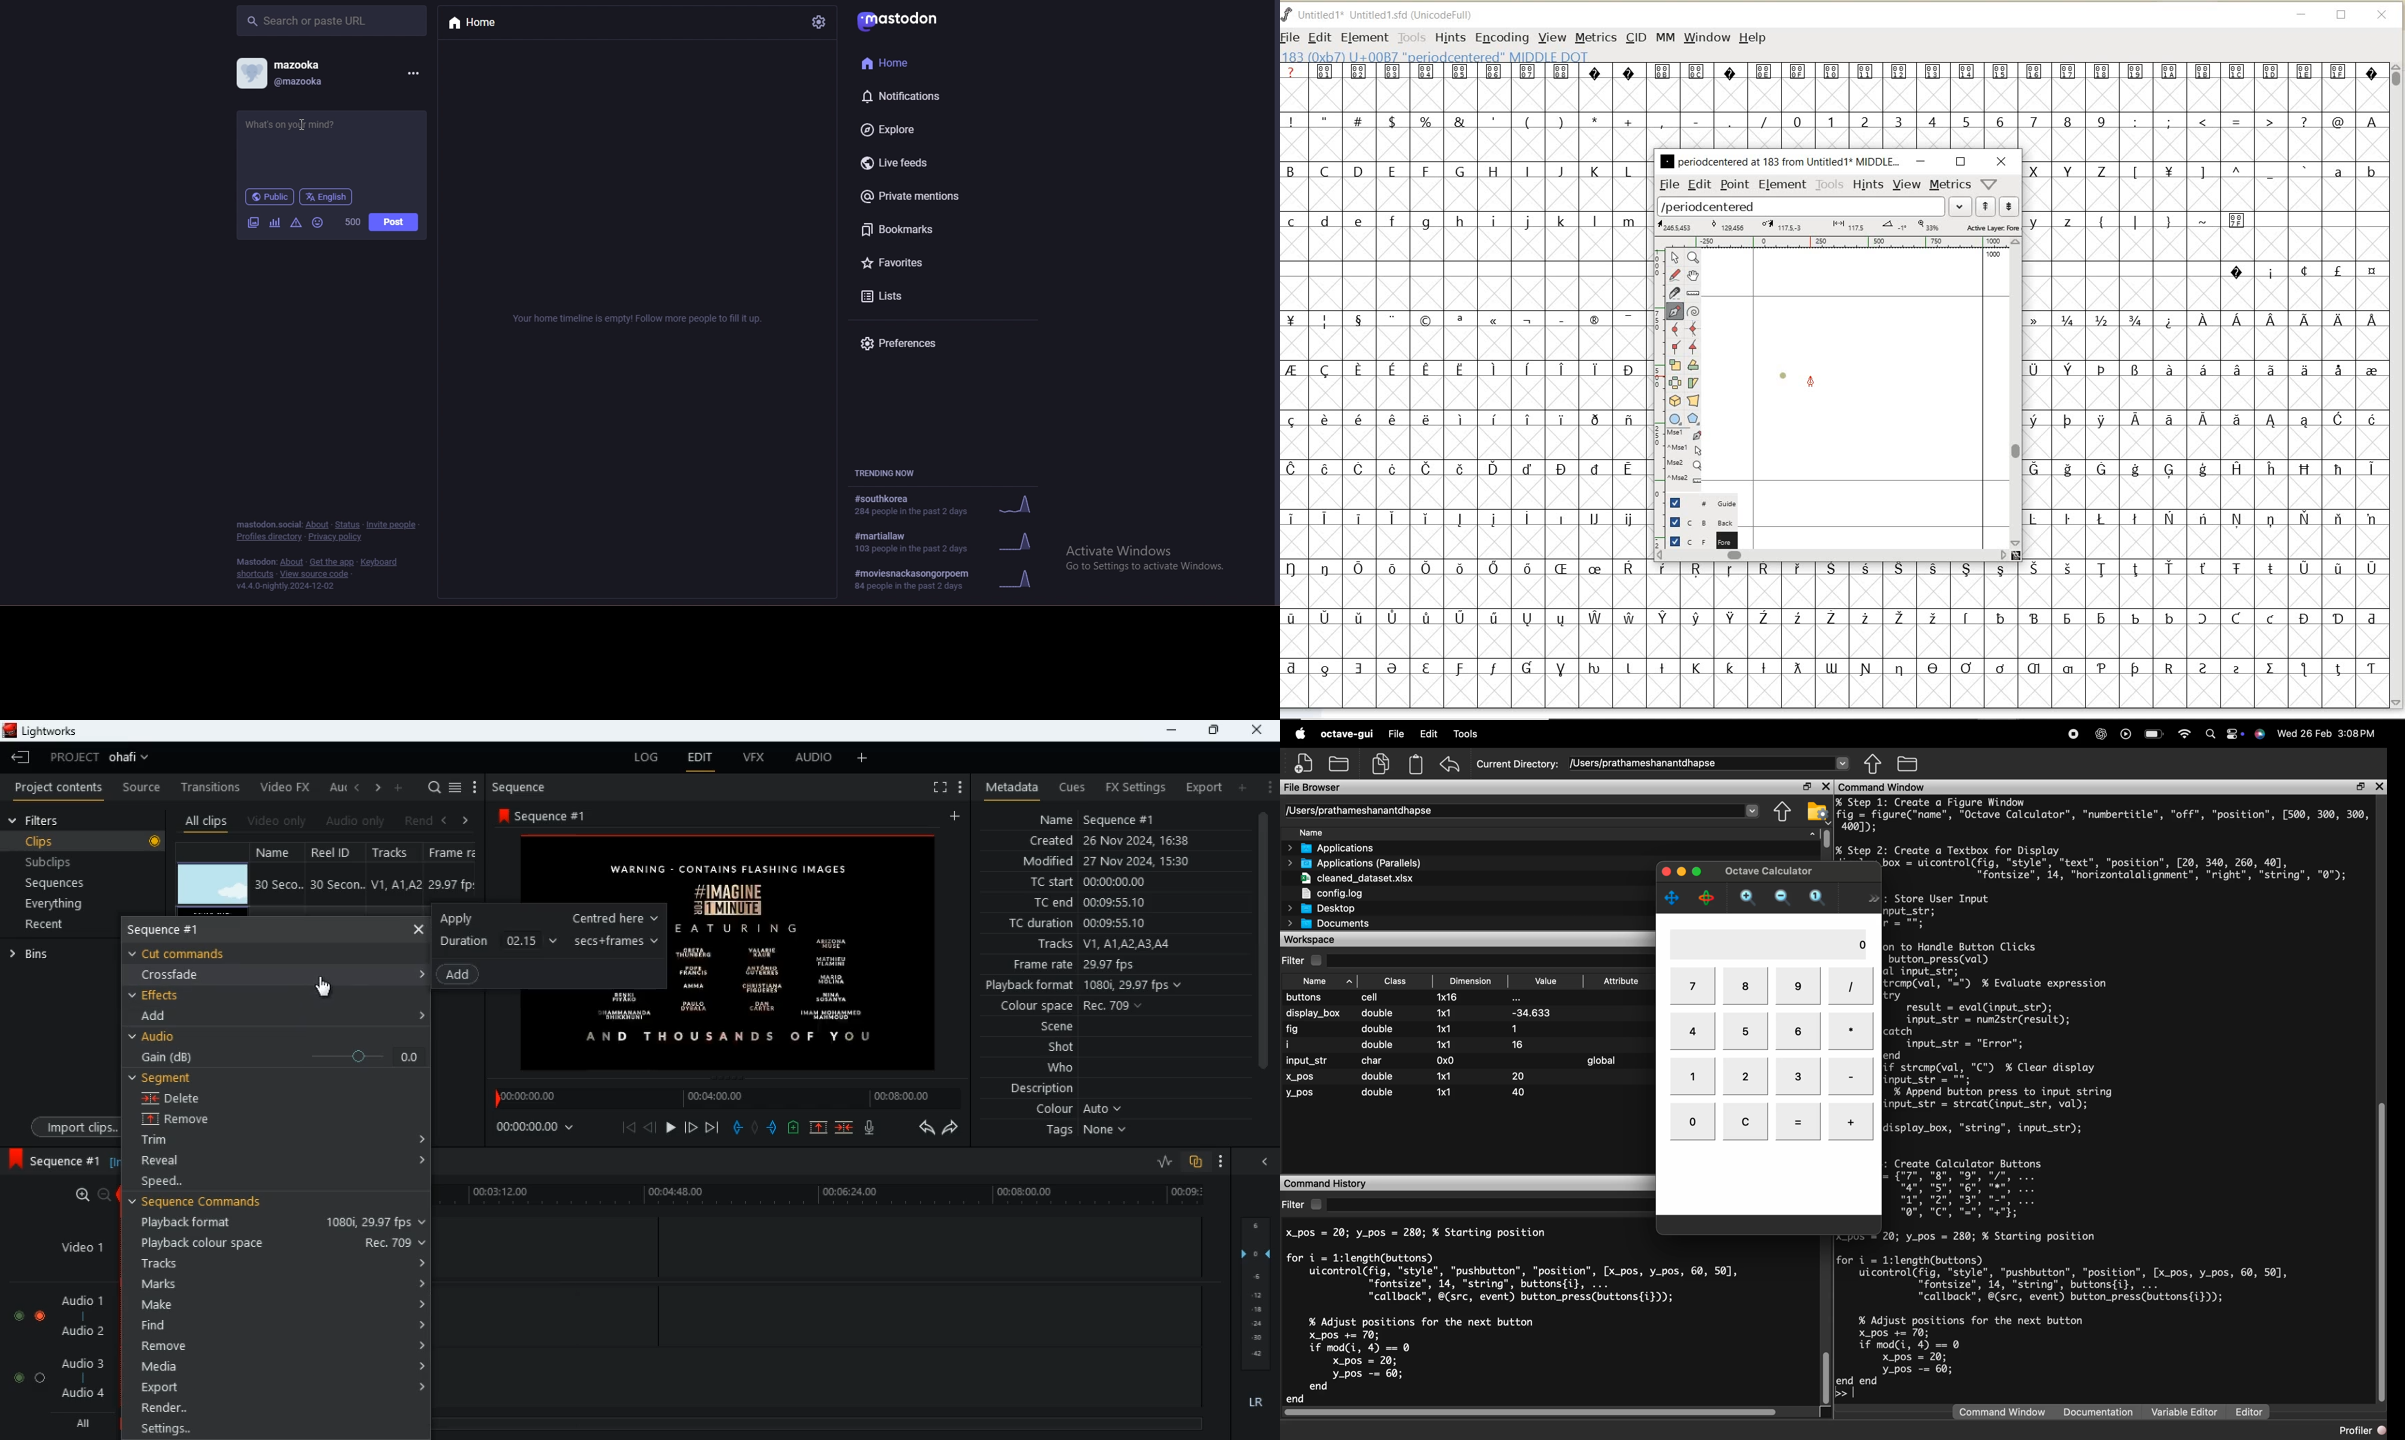  Describe the element at coordinates (949, 579) in the screenshot. I see `trending` at that location.